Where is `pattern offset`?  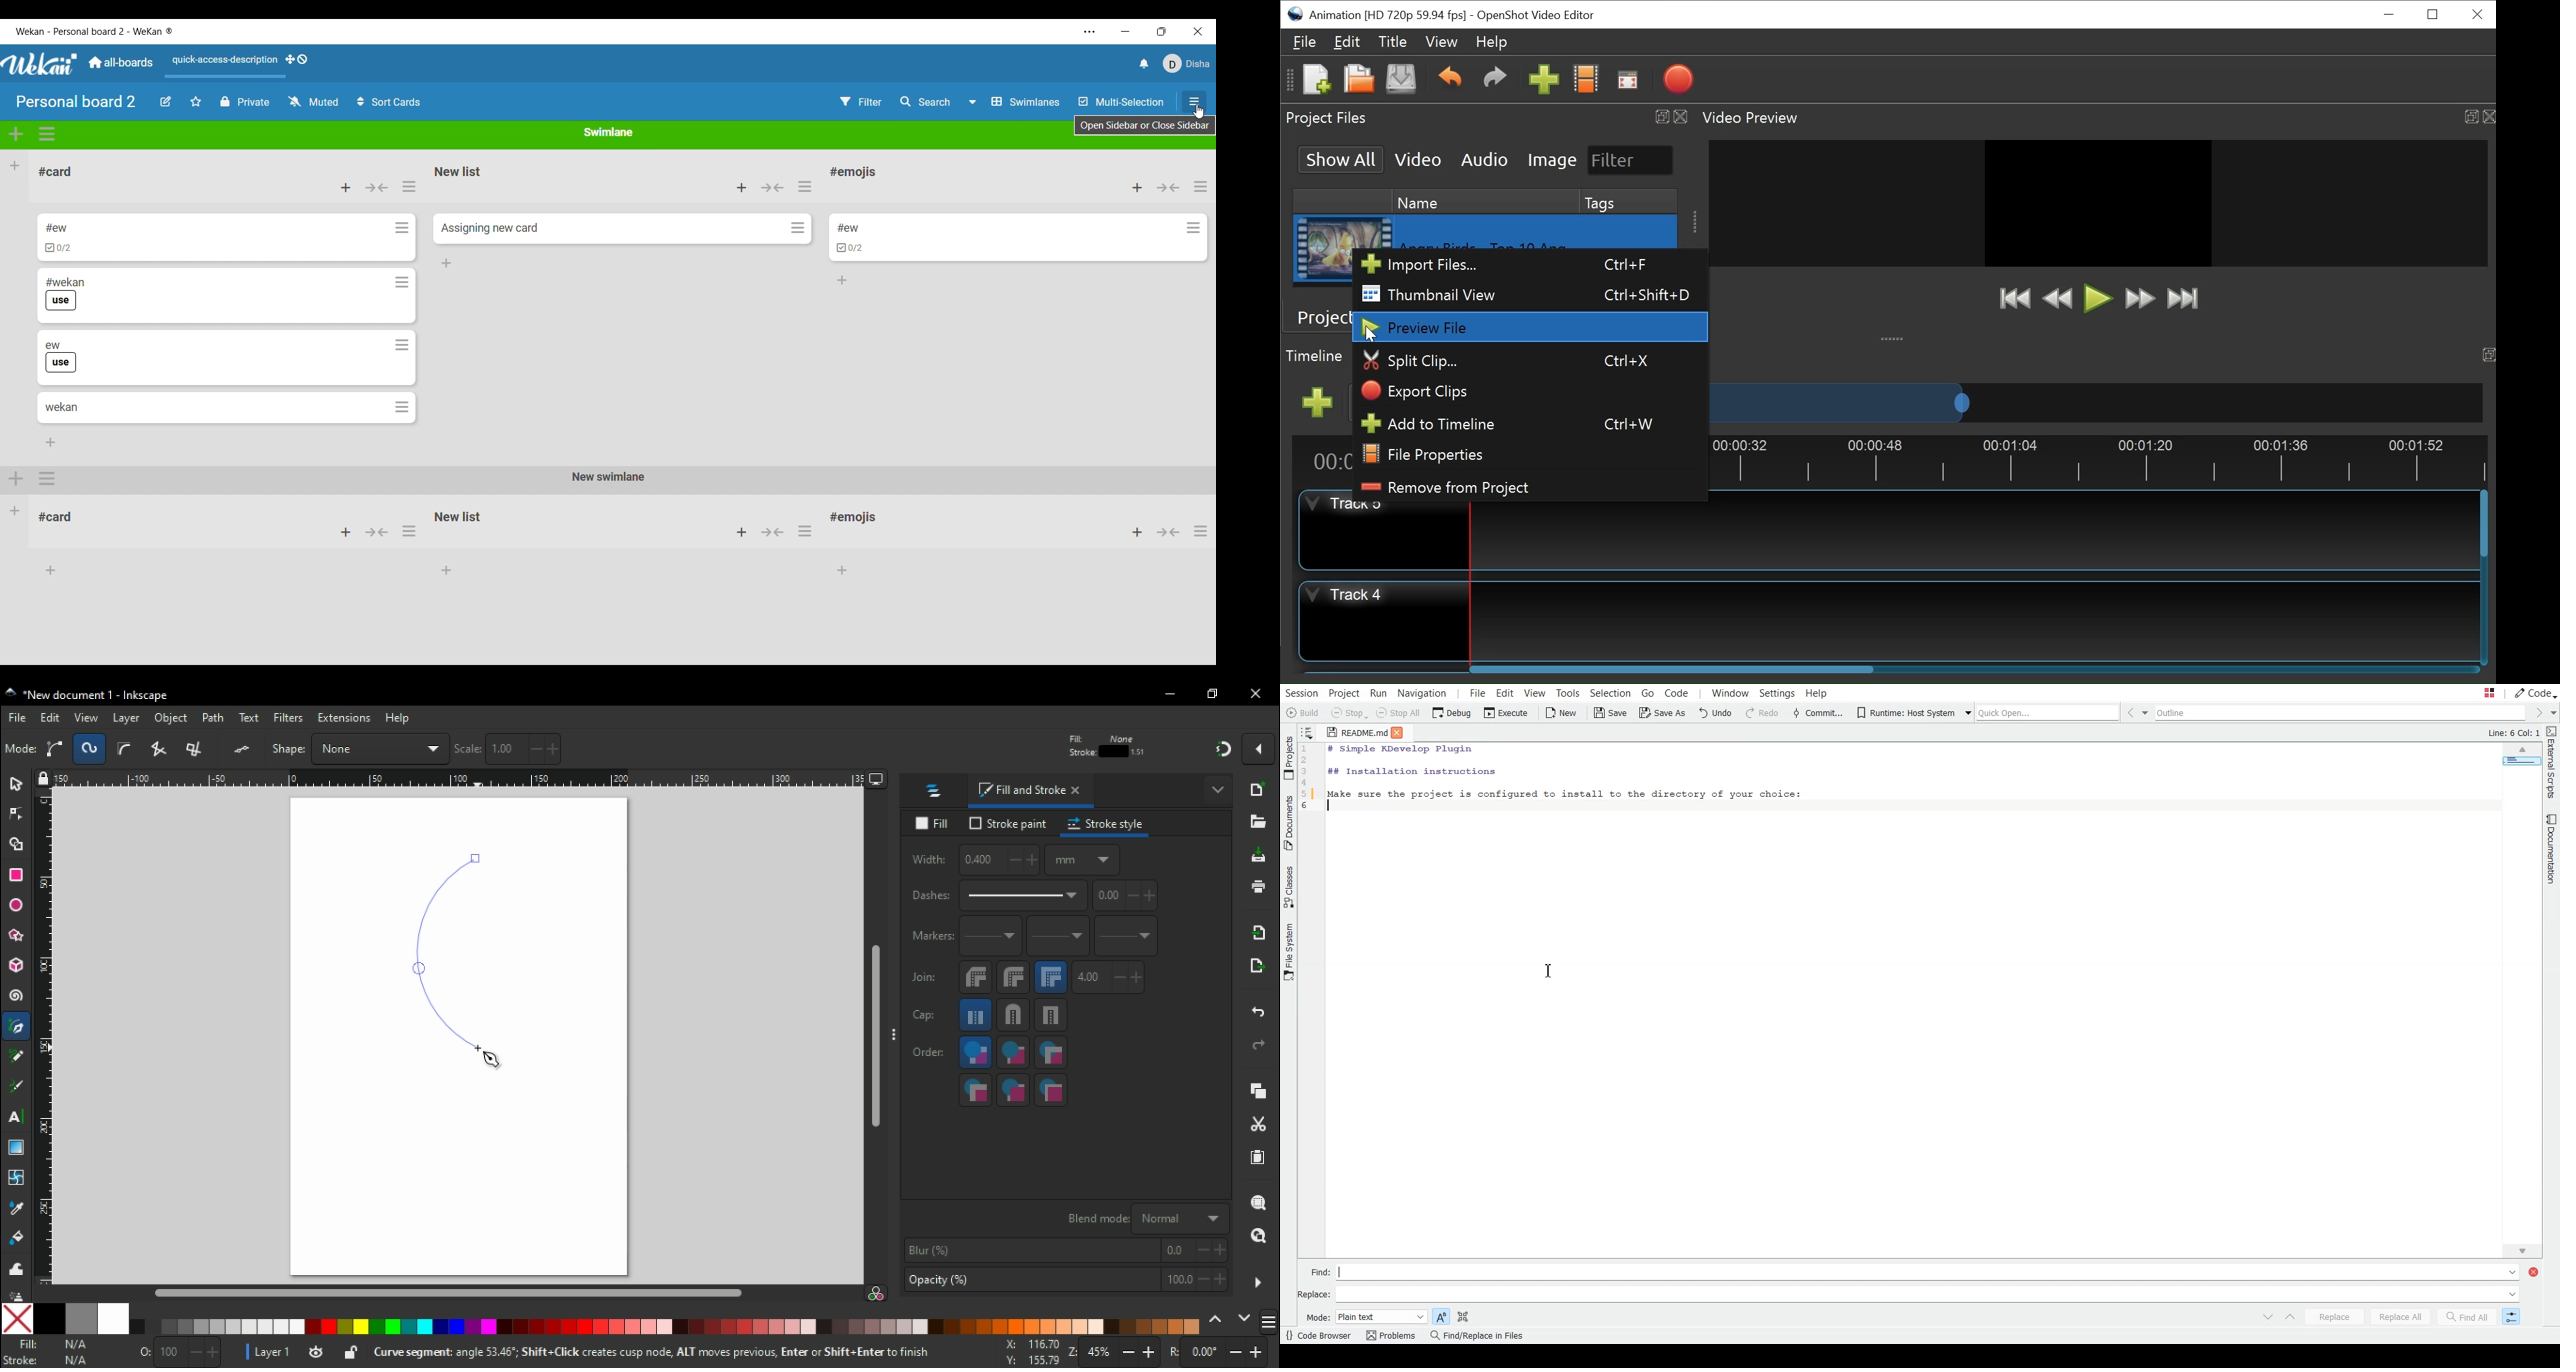
pattern offset is located at coordinates (1127, 899).